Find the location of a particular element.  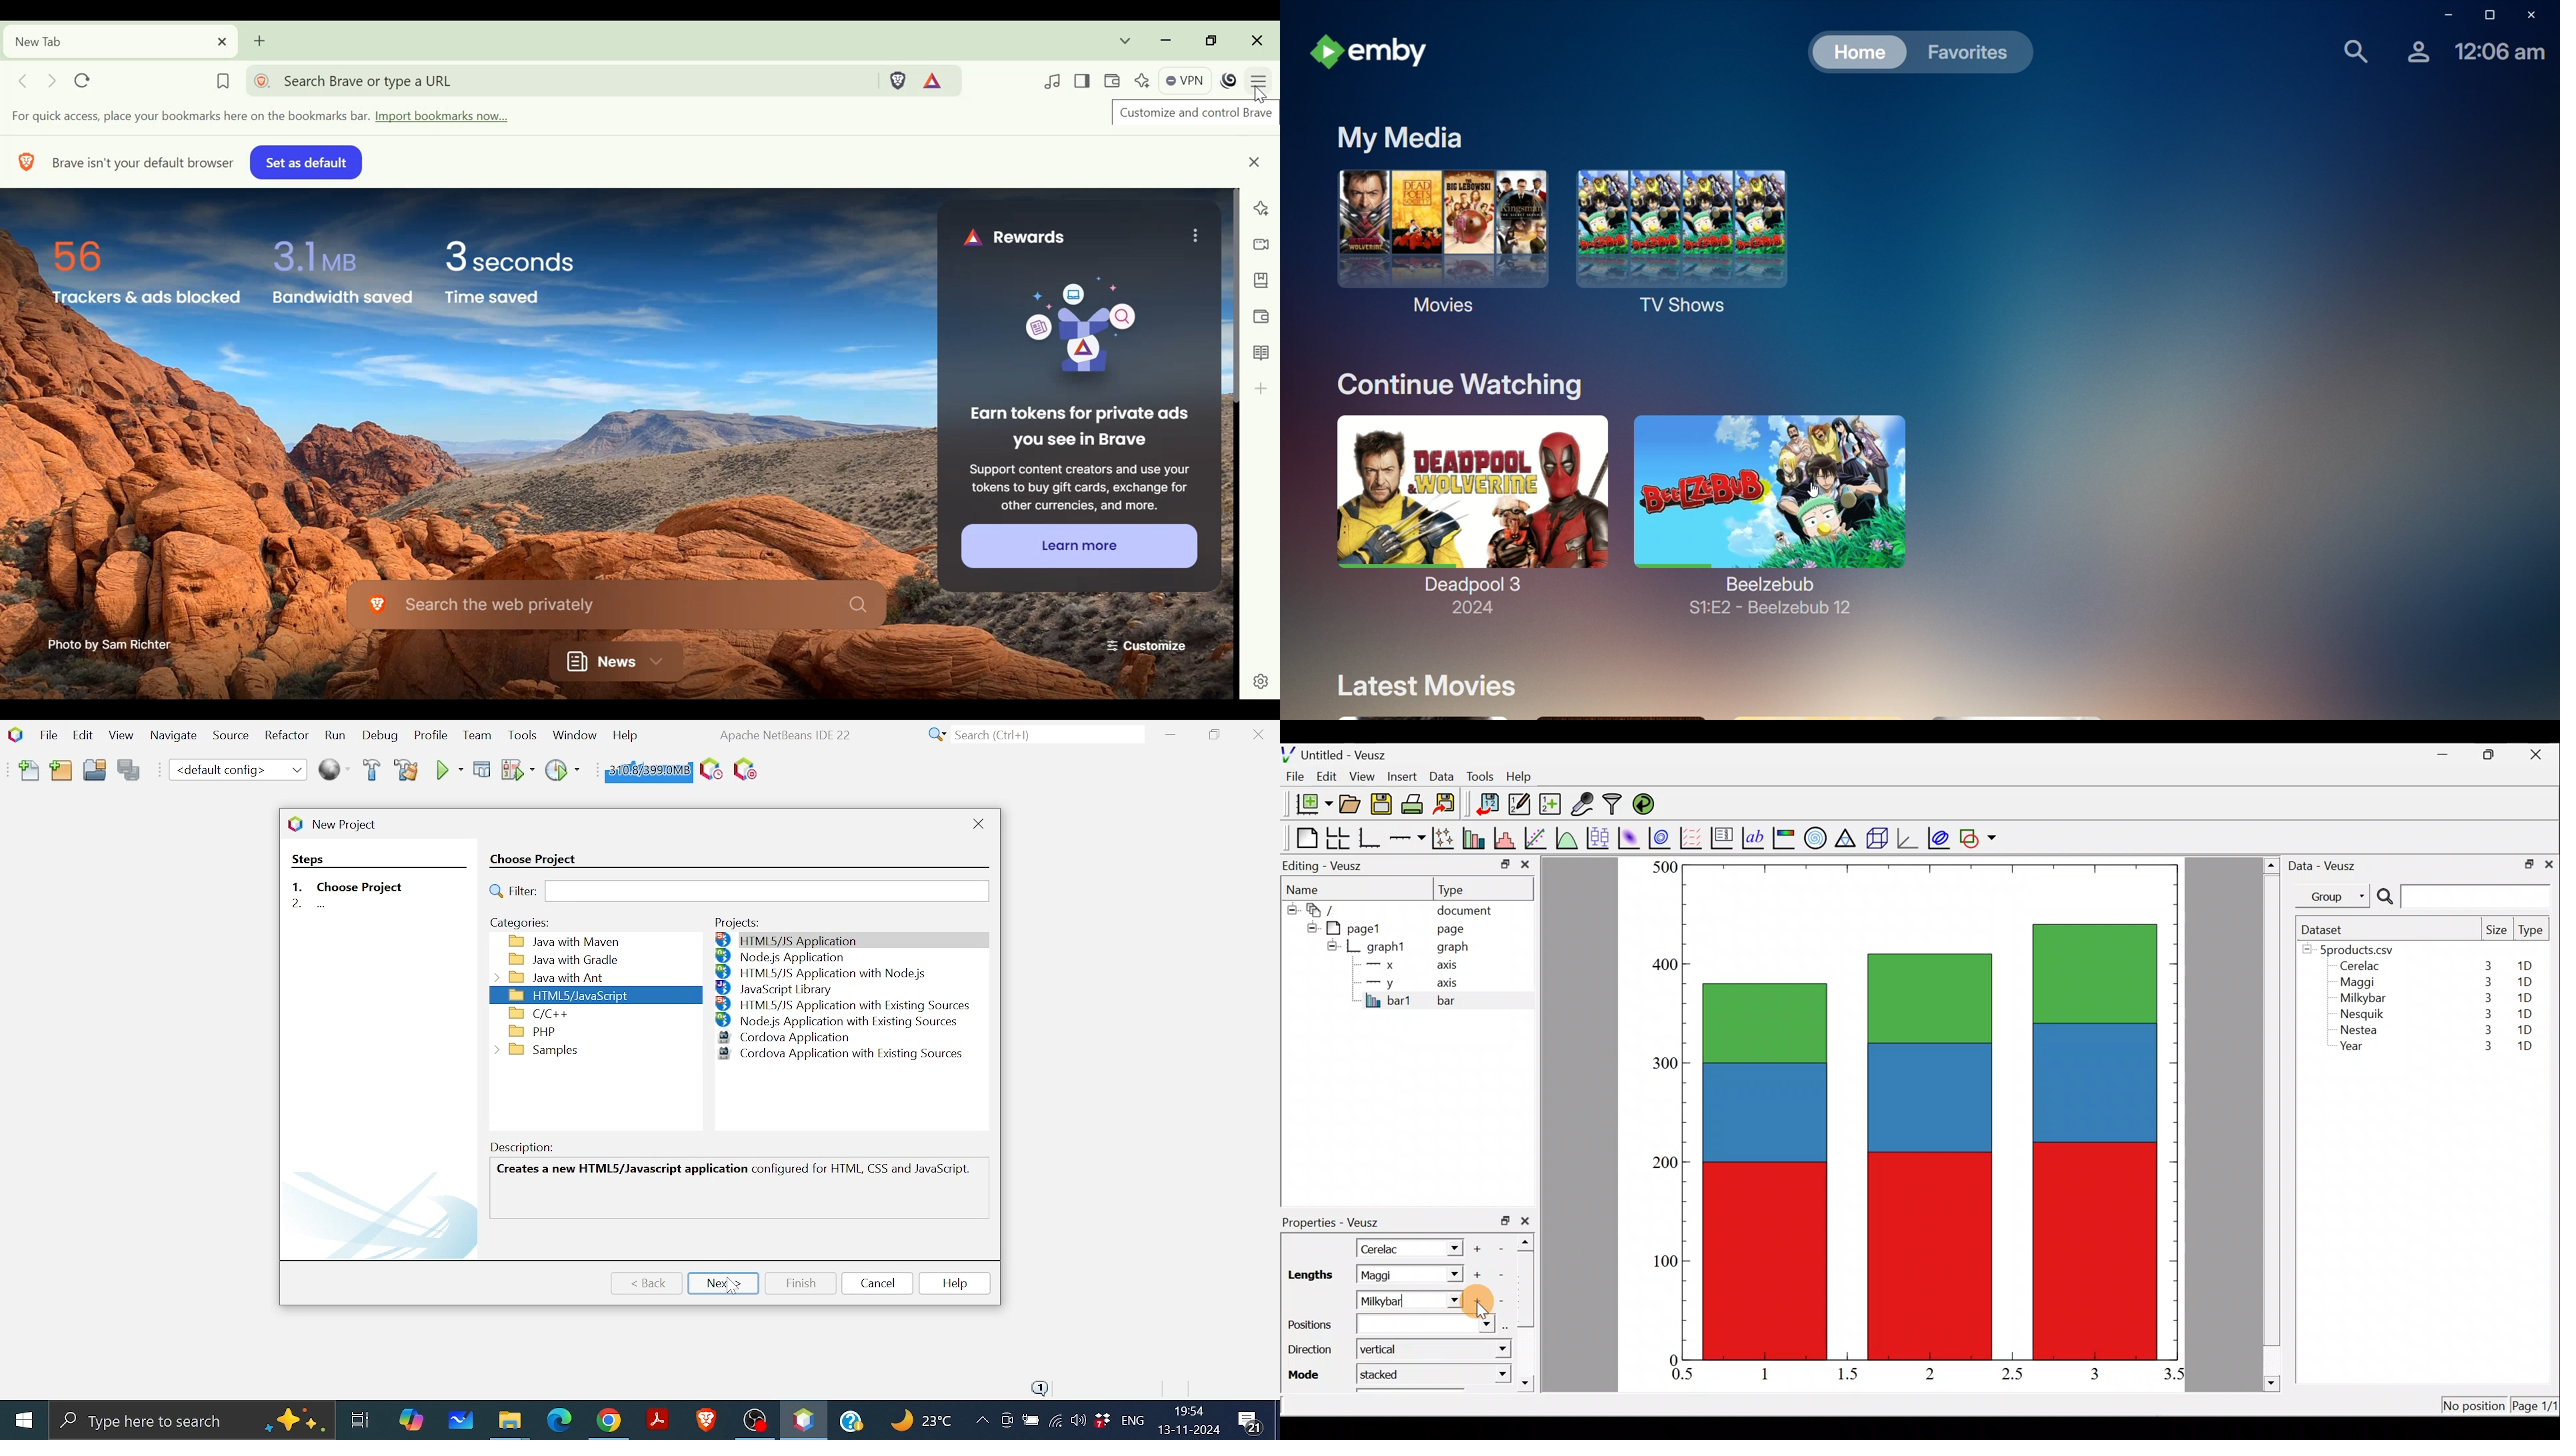

Text label is located at coordinates (1755, 836).